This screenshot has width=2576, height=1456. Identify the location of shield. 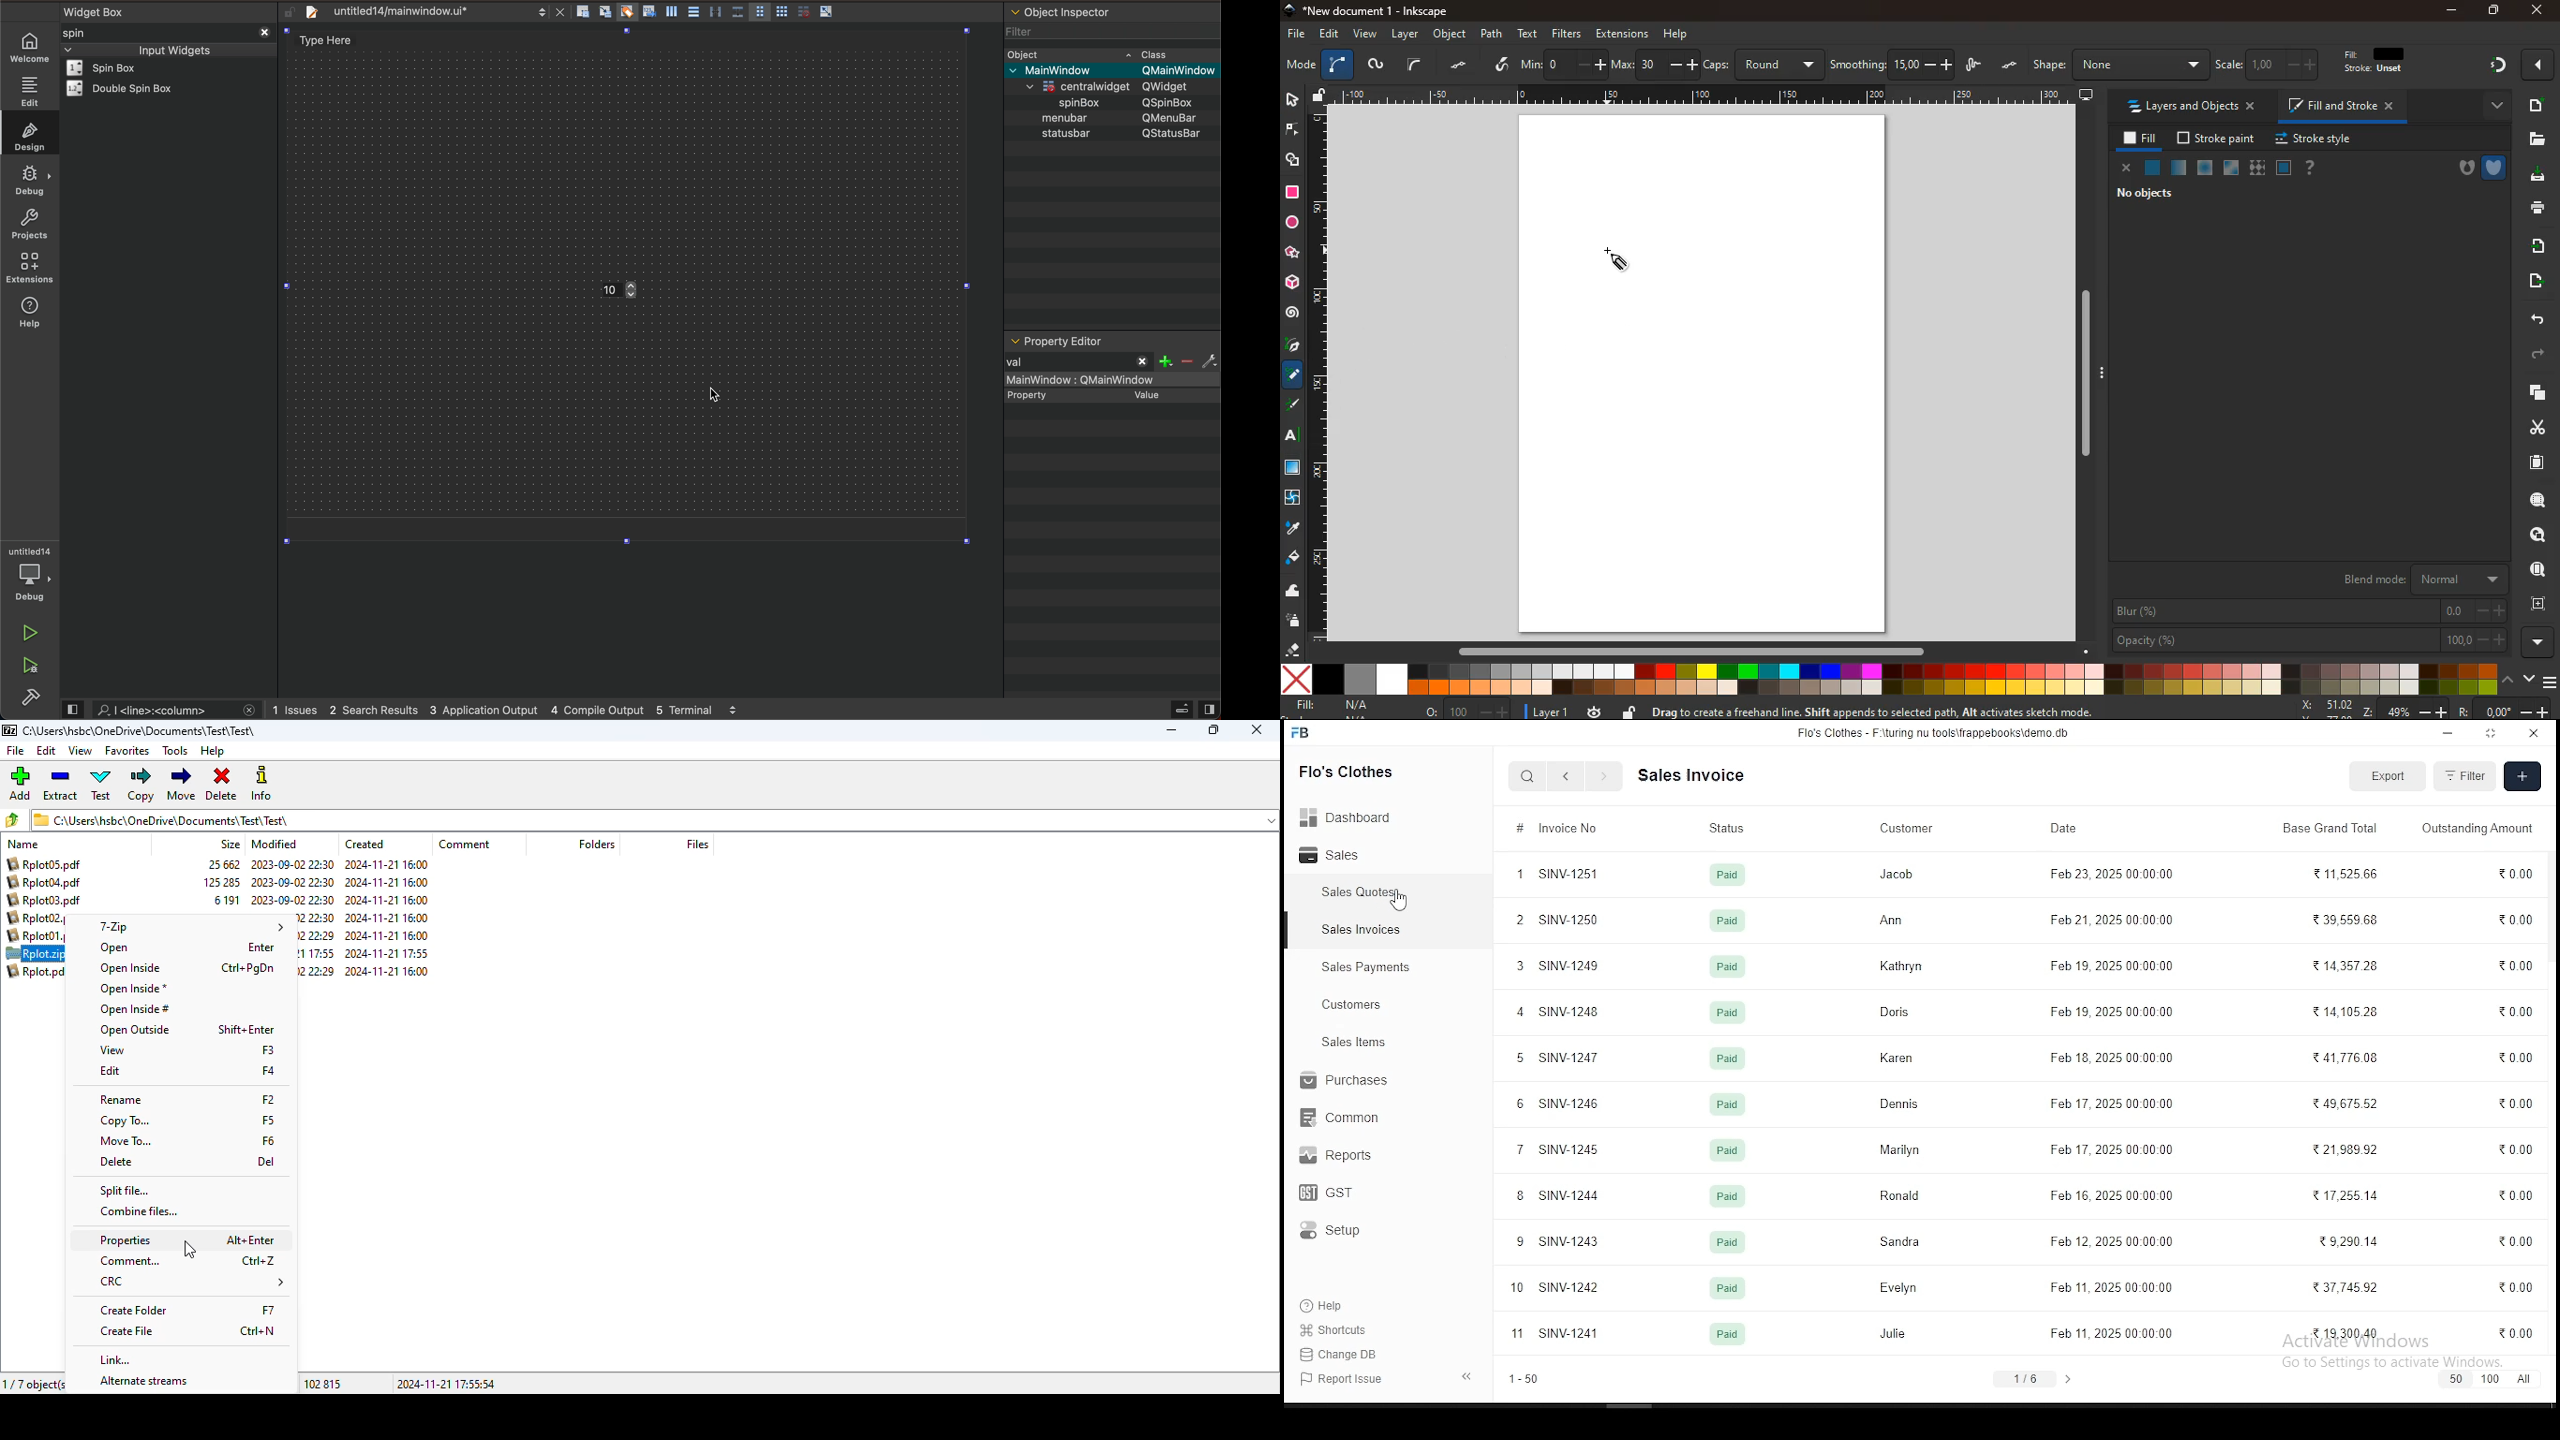
(2496, 166).